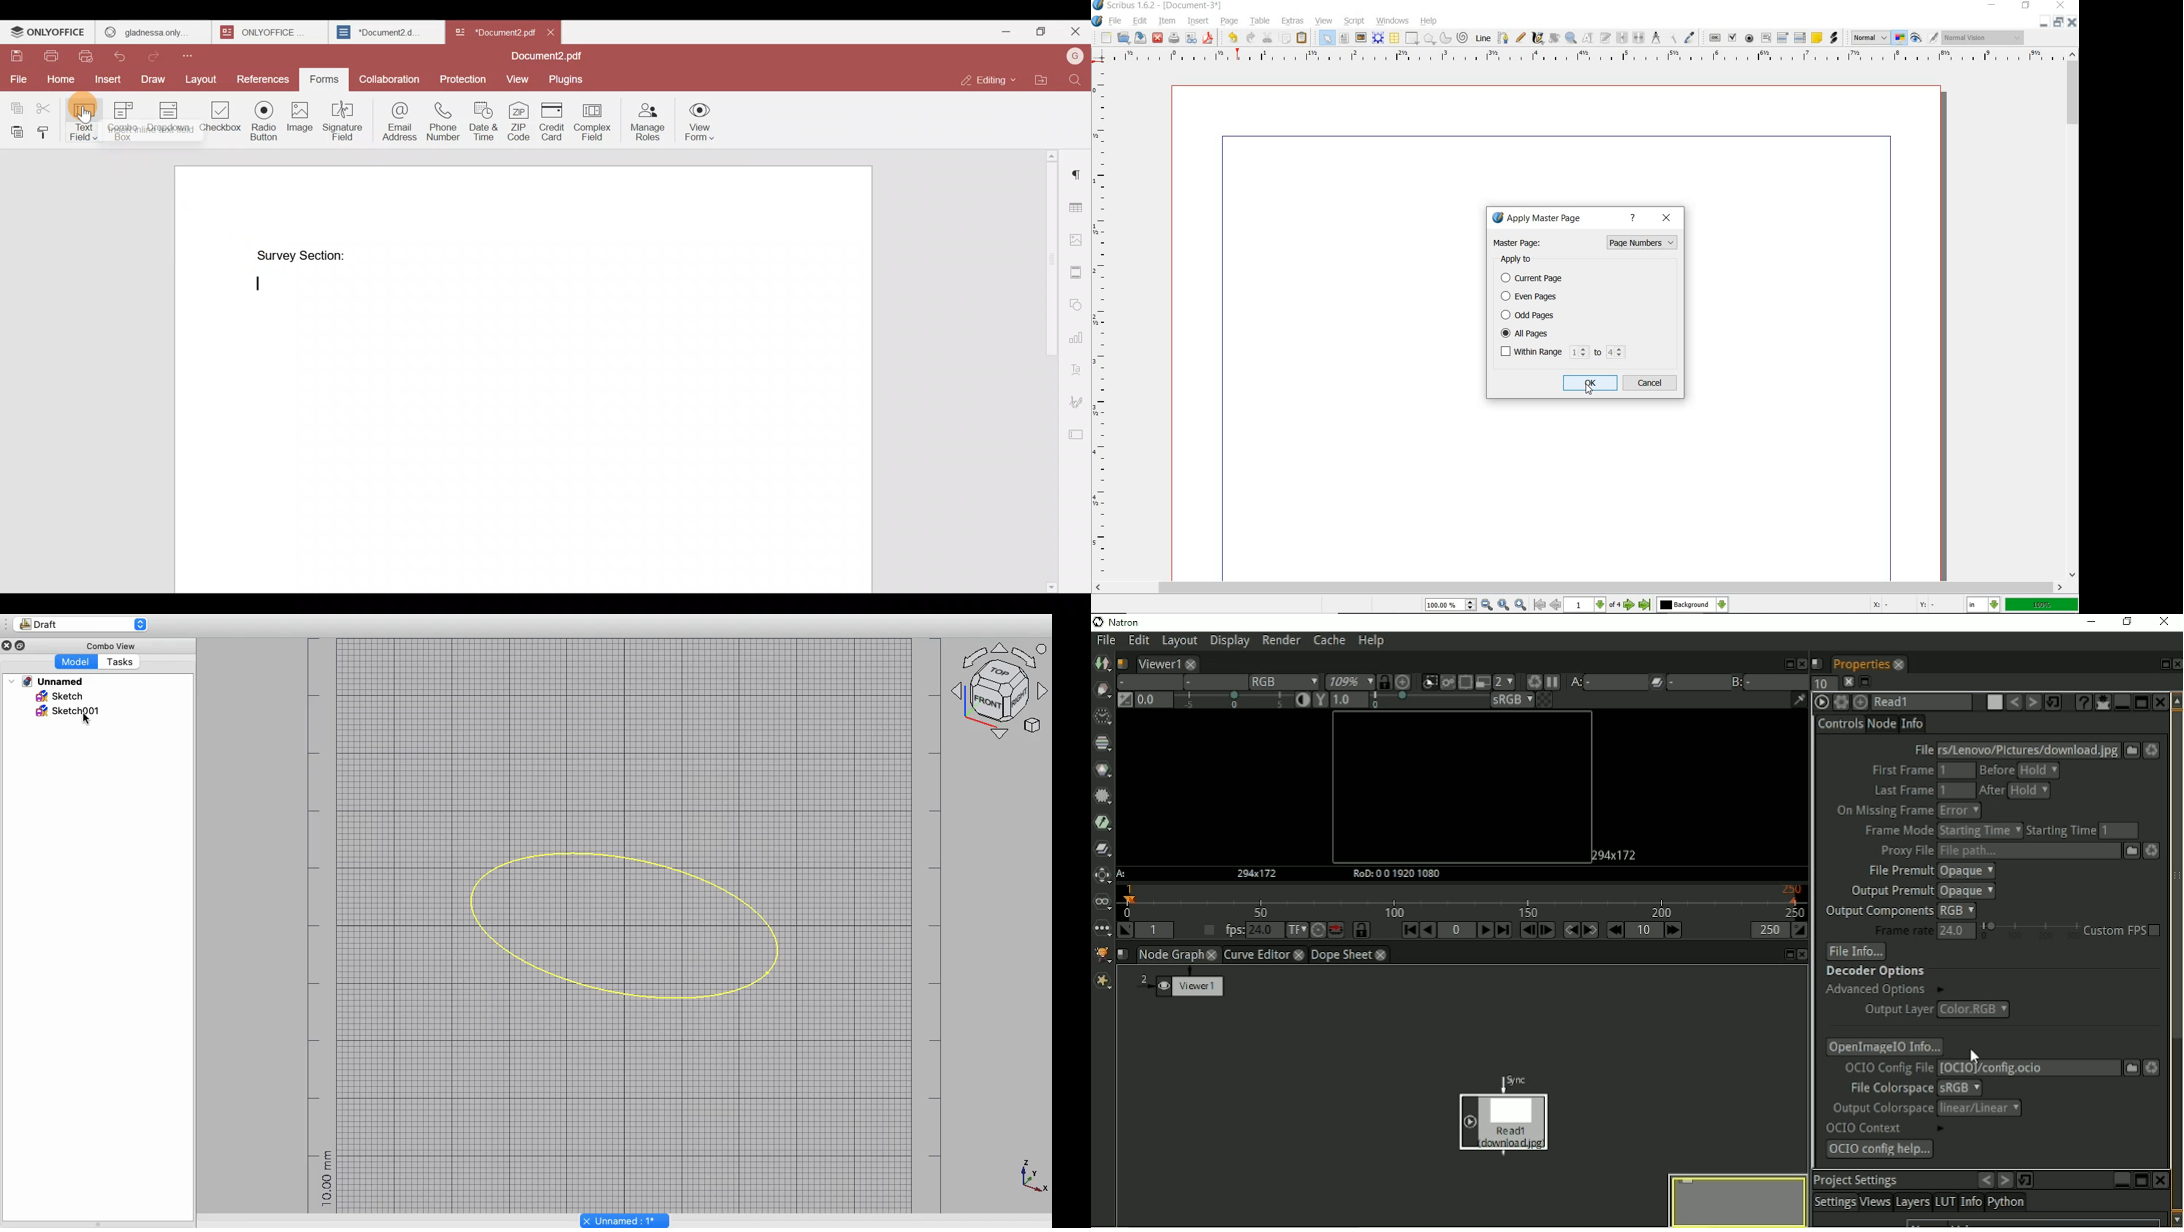 This screenshot has height=1232, width=2184. What do you see at coordinates (1899, 38) in the screenshot?
I see `toggle color management` at bounding box center [1899, 38].